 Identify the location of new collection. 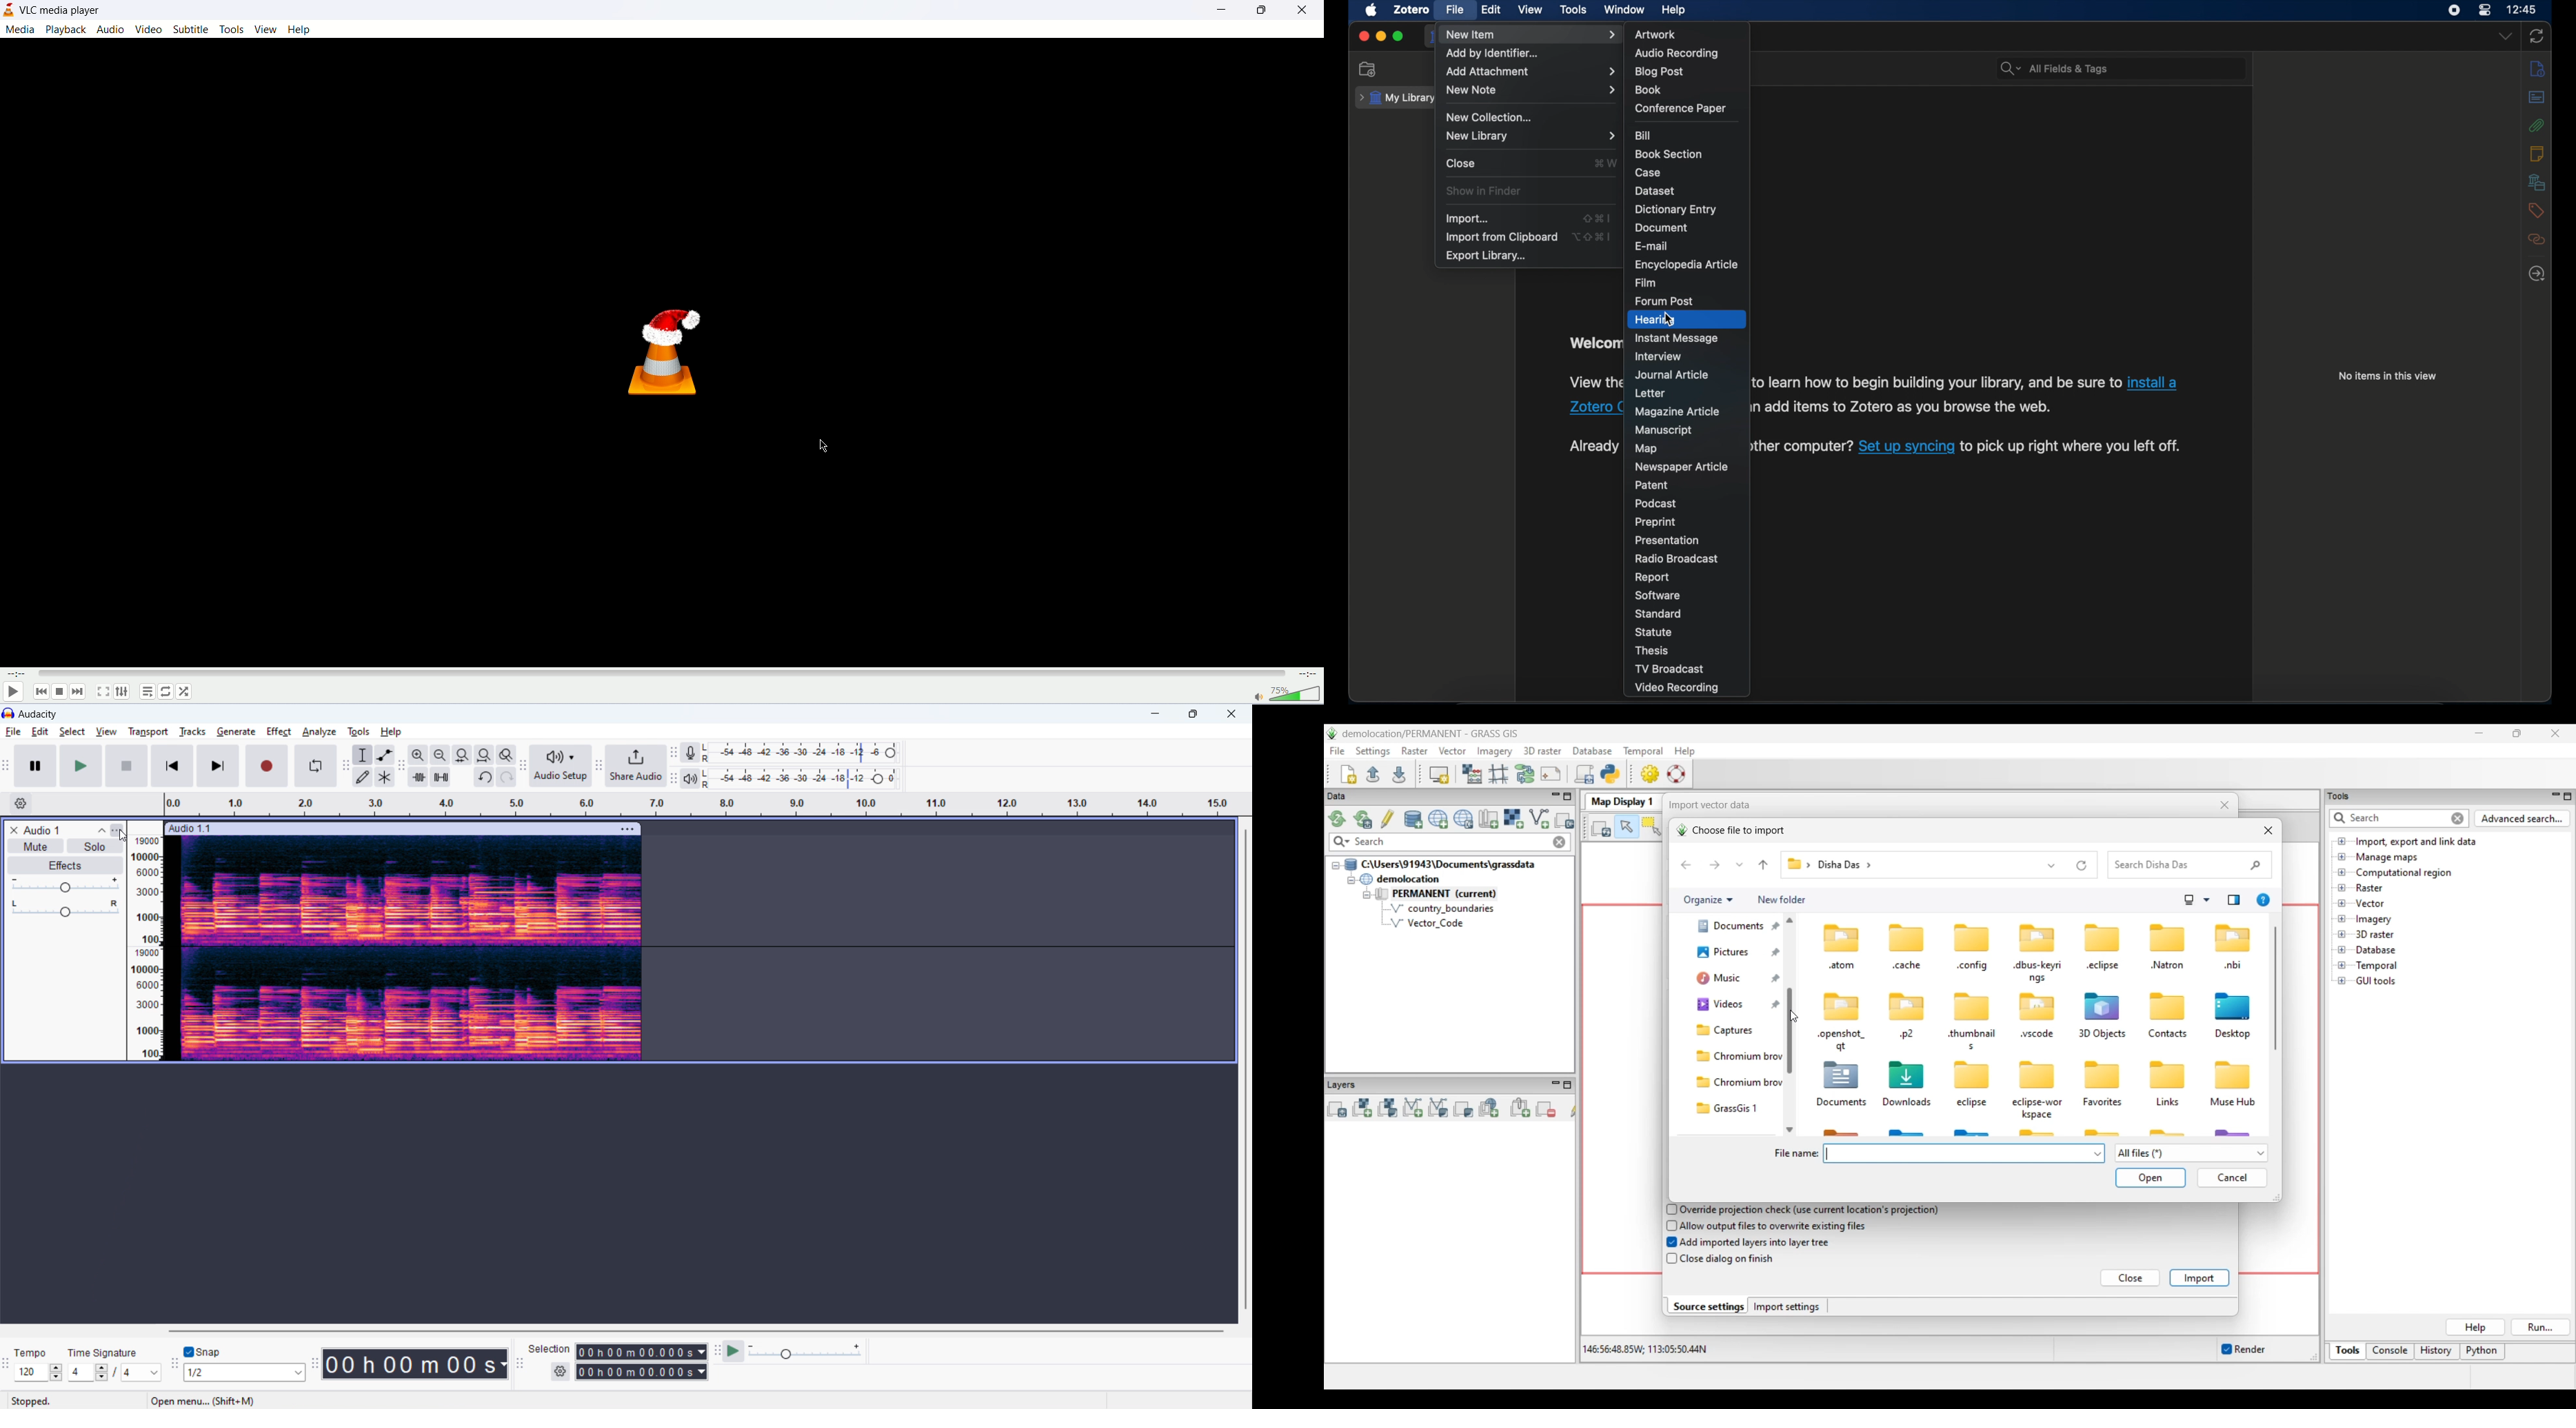
(1370, 69).